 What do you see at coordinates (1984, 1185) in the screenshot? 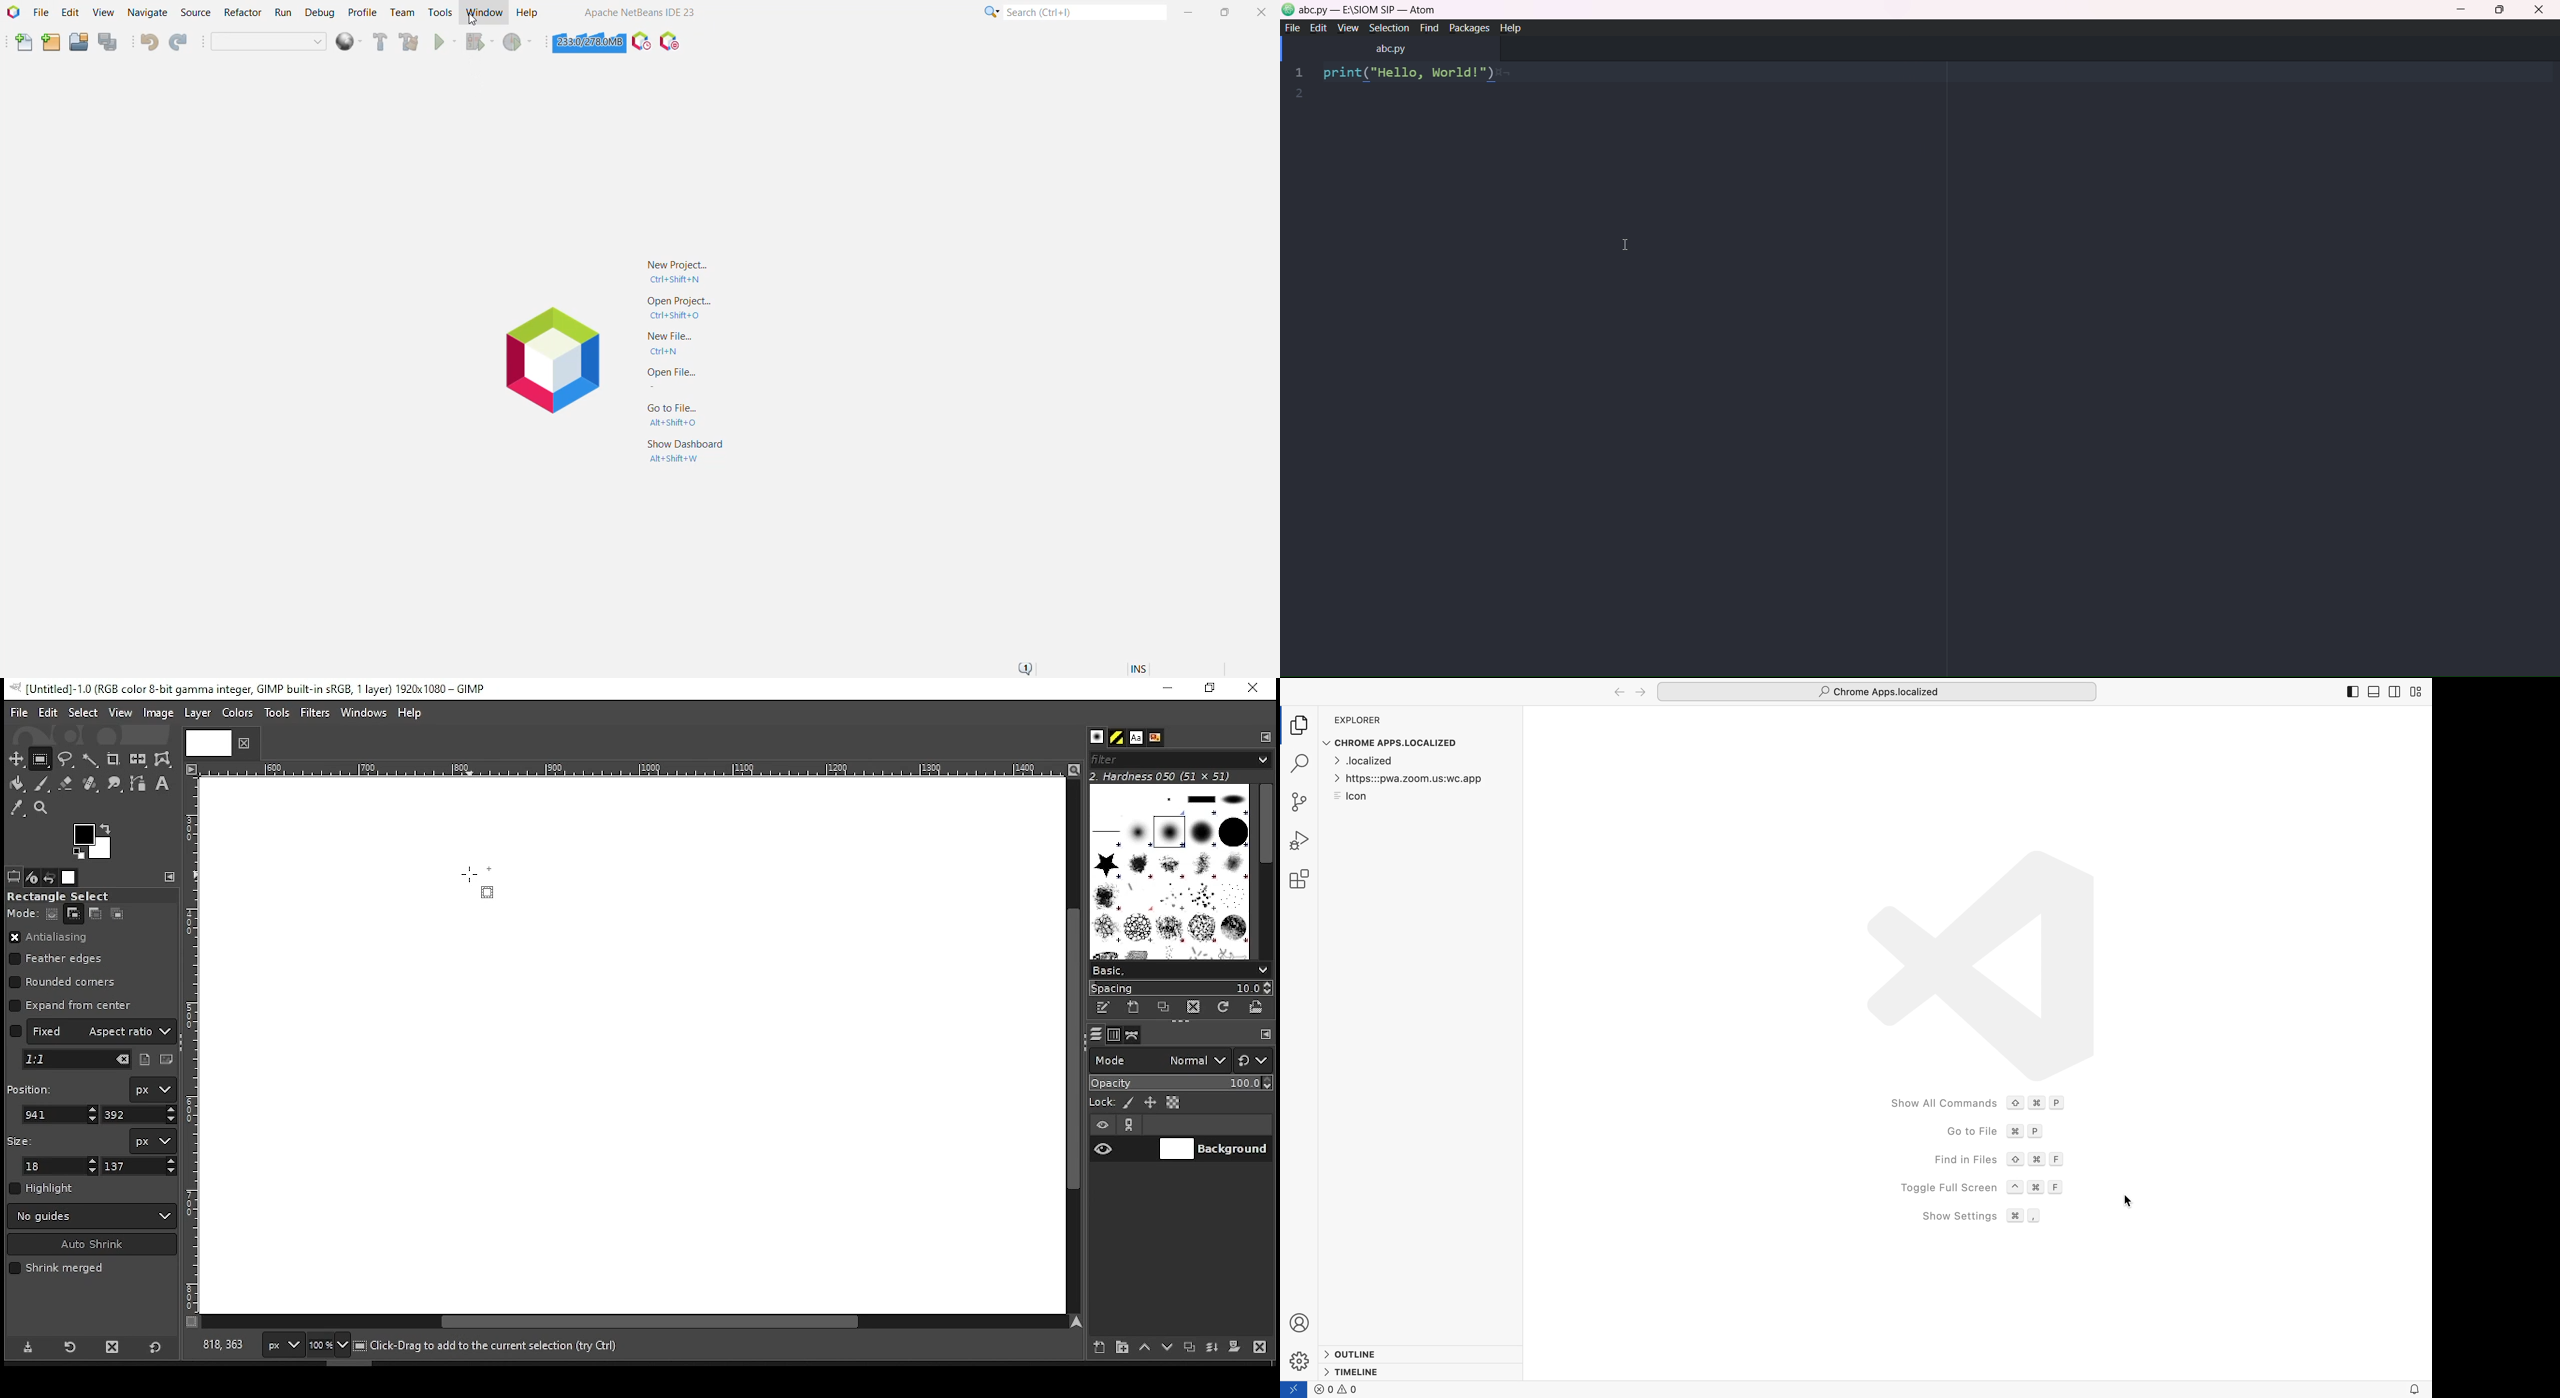
I see `toggle full screen` at bounding box center [1984, 1185].